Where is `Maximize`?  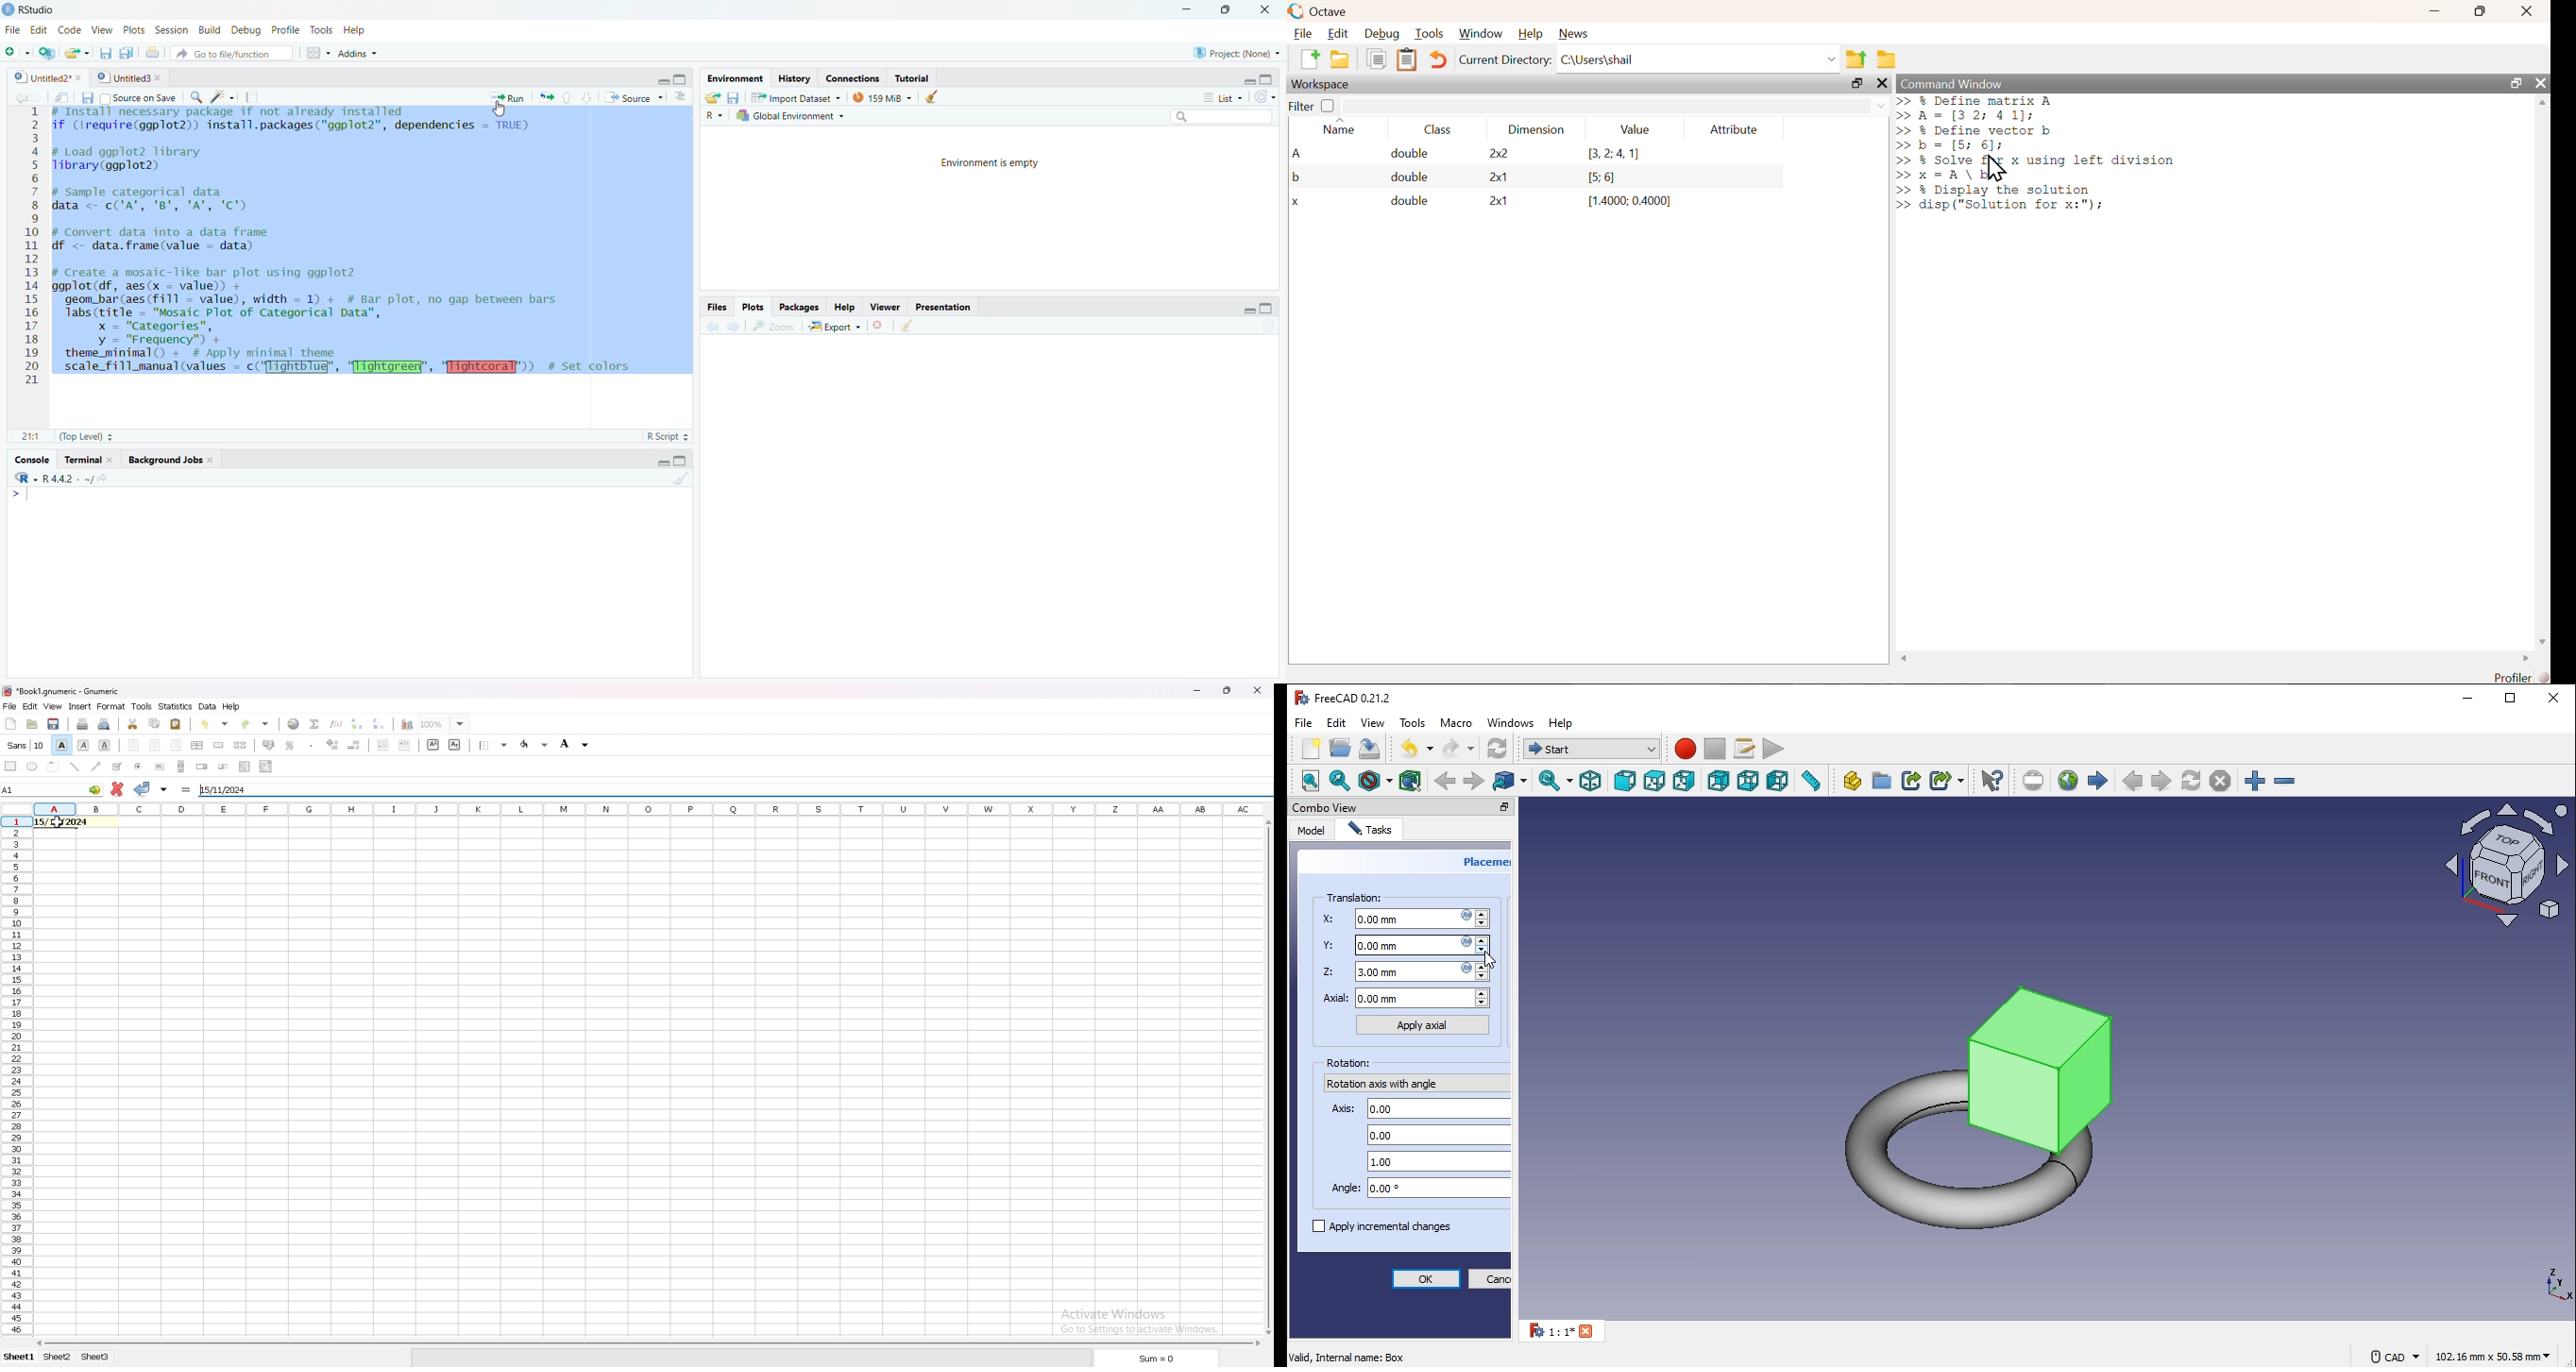 Maximize is located at coordinates (1268, 310).